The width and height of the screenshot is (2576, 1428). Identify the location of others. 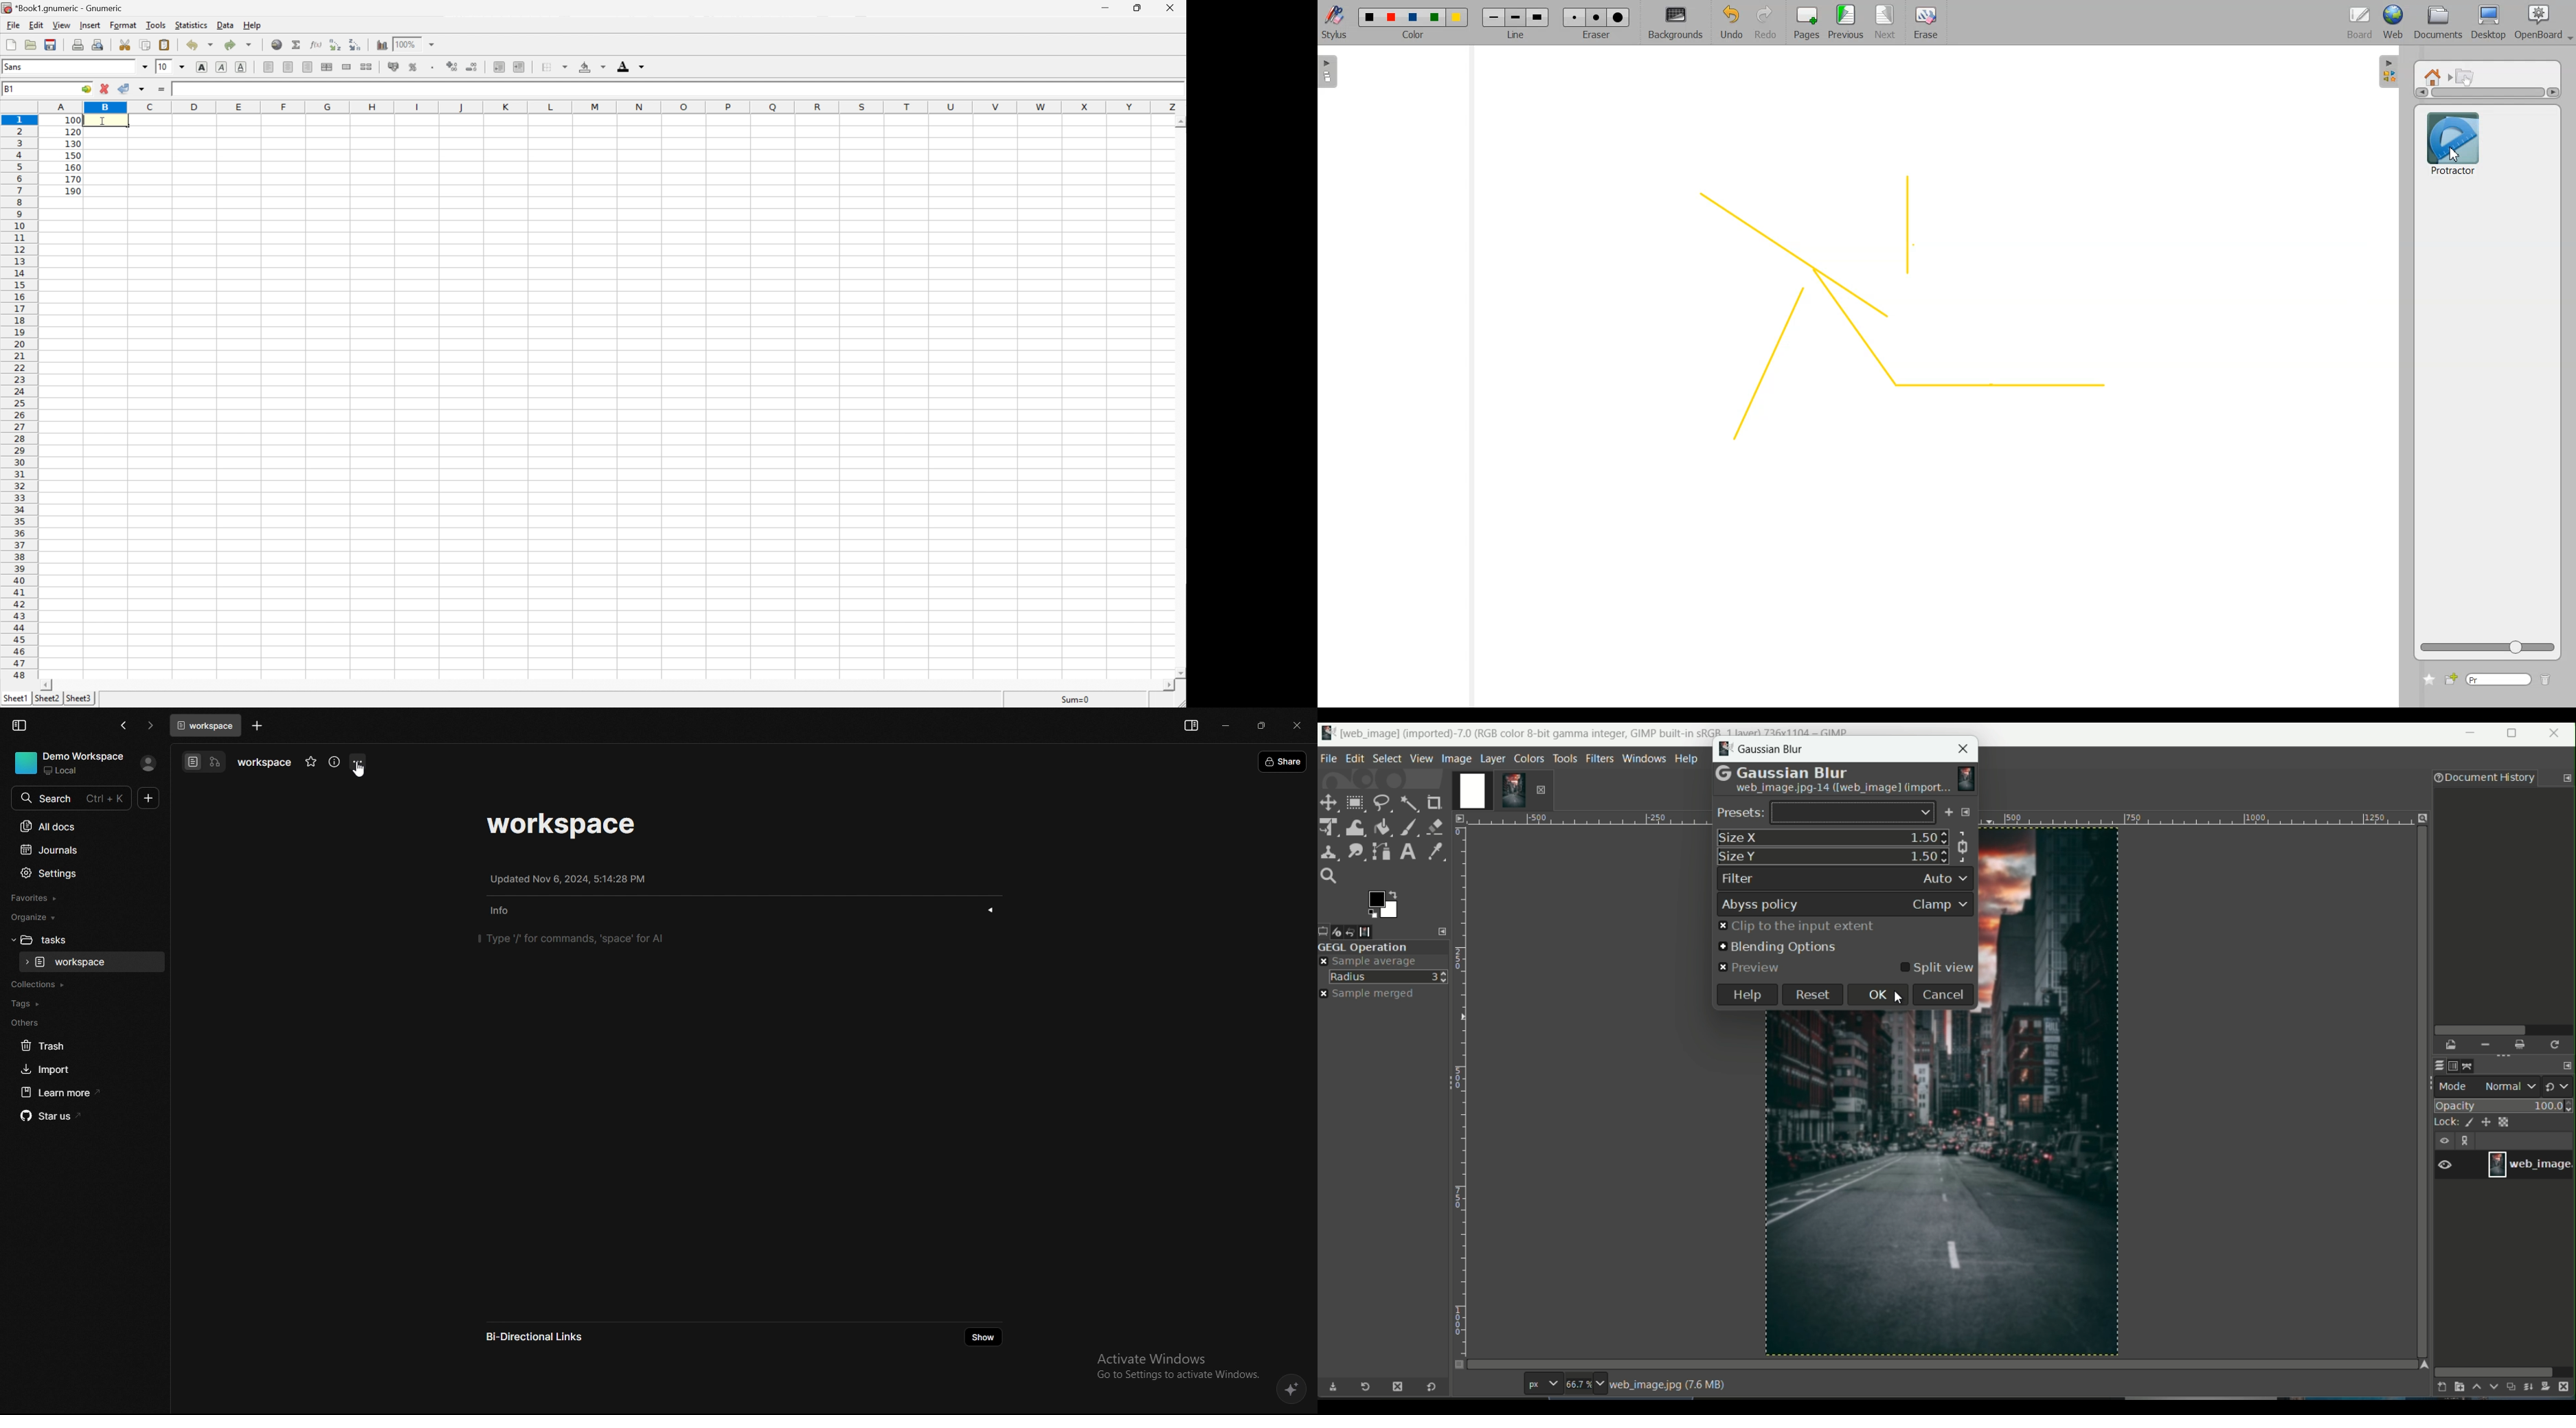
(78, 1023).